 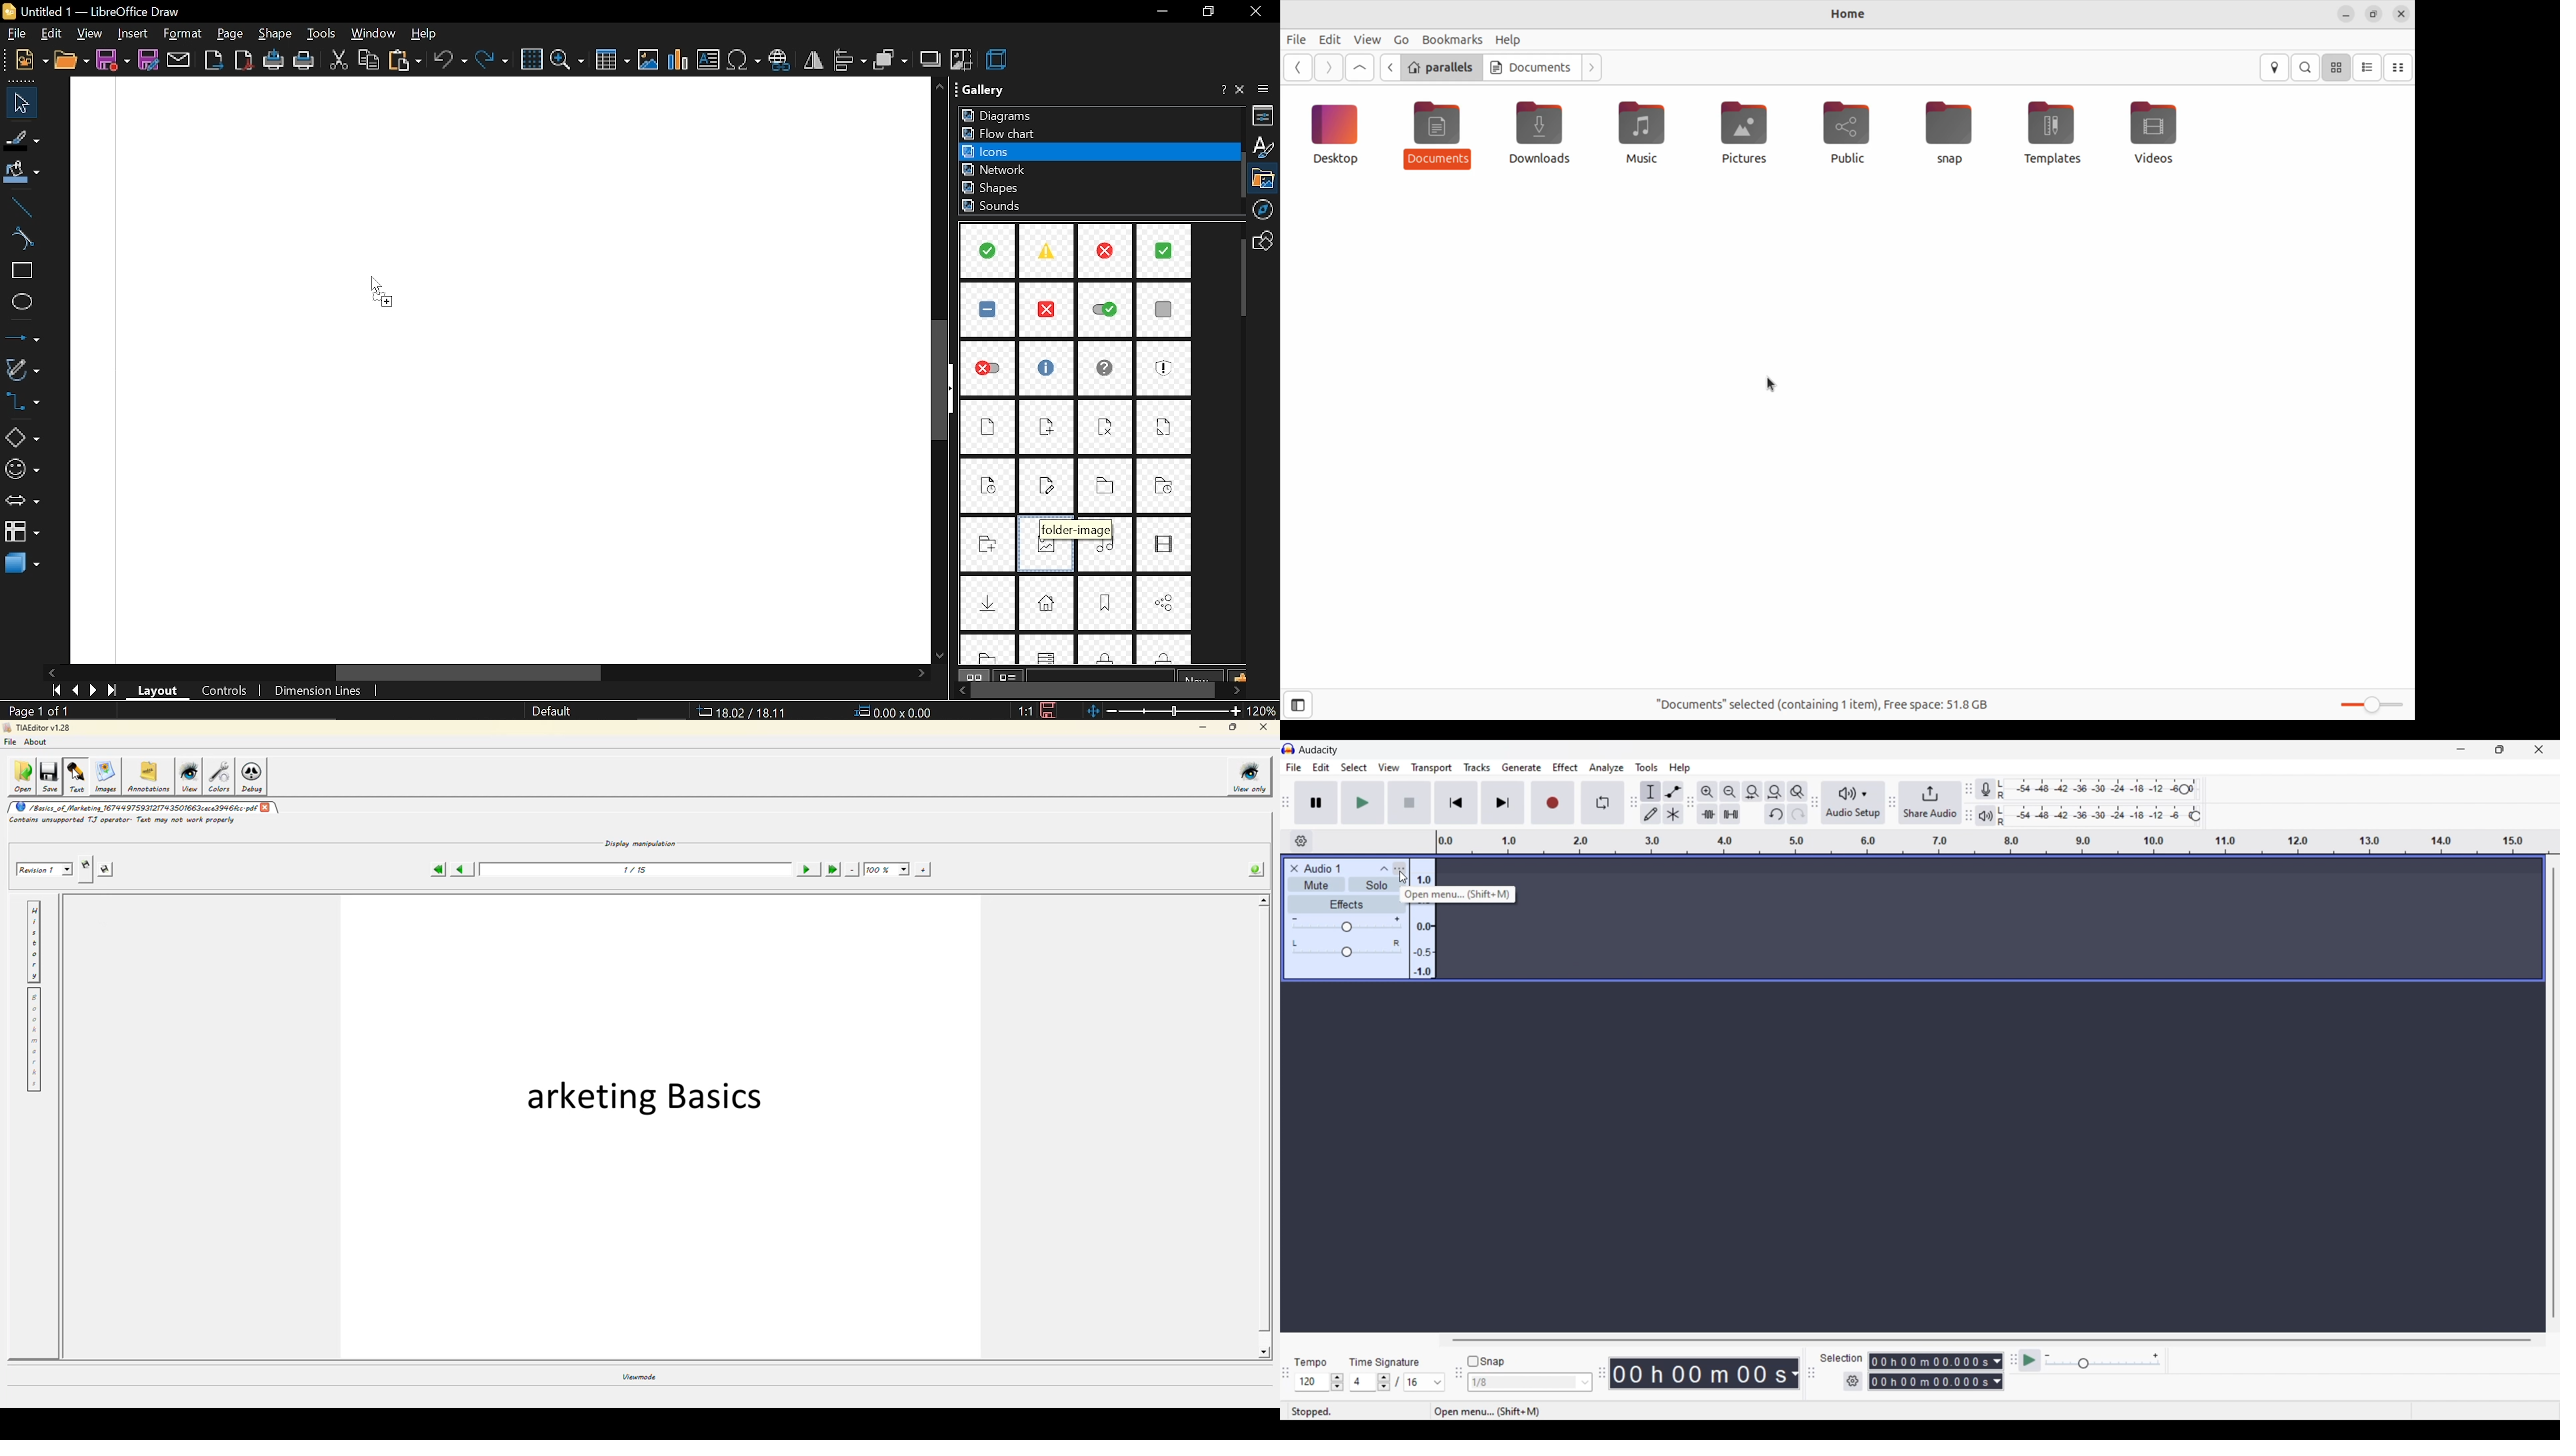 What do you see at coordinates (404, 60) in the screenshot?
I see `paste` at bounding box center [404, 60].